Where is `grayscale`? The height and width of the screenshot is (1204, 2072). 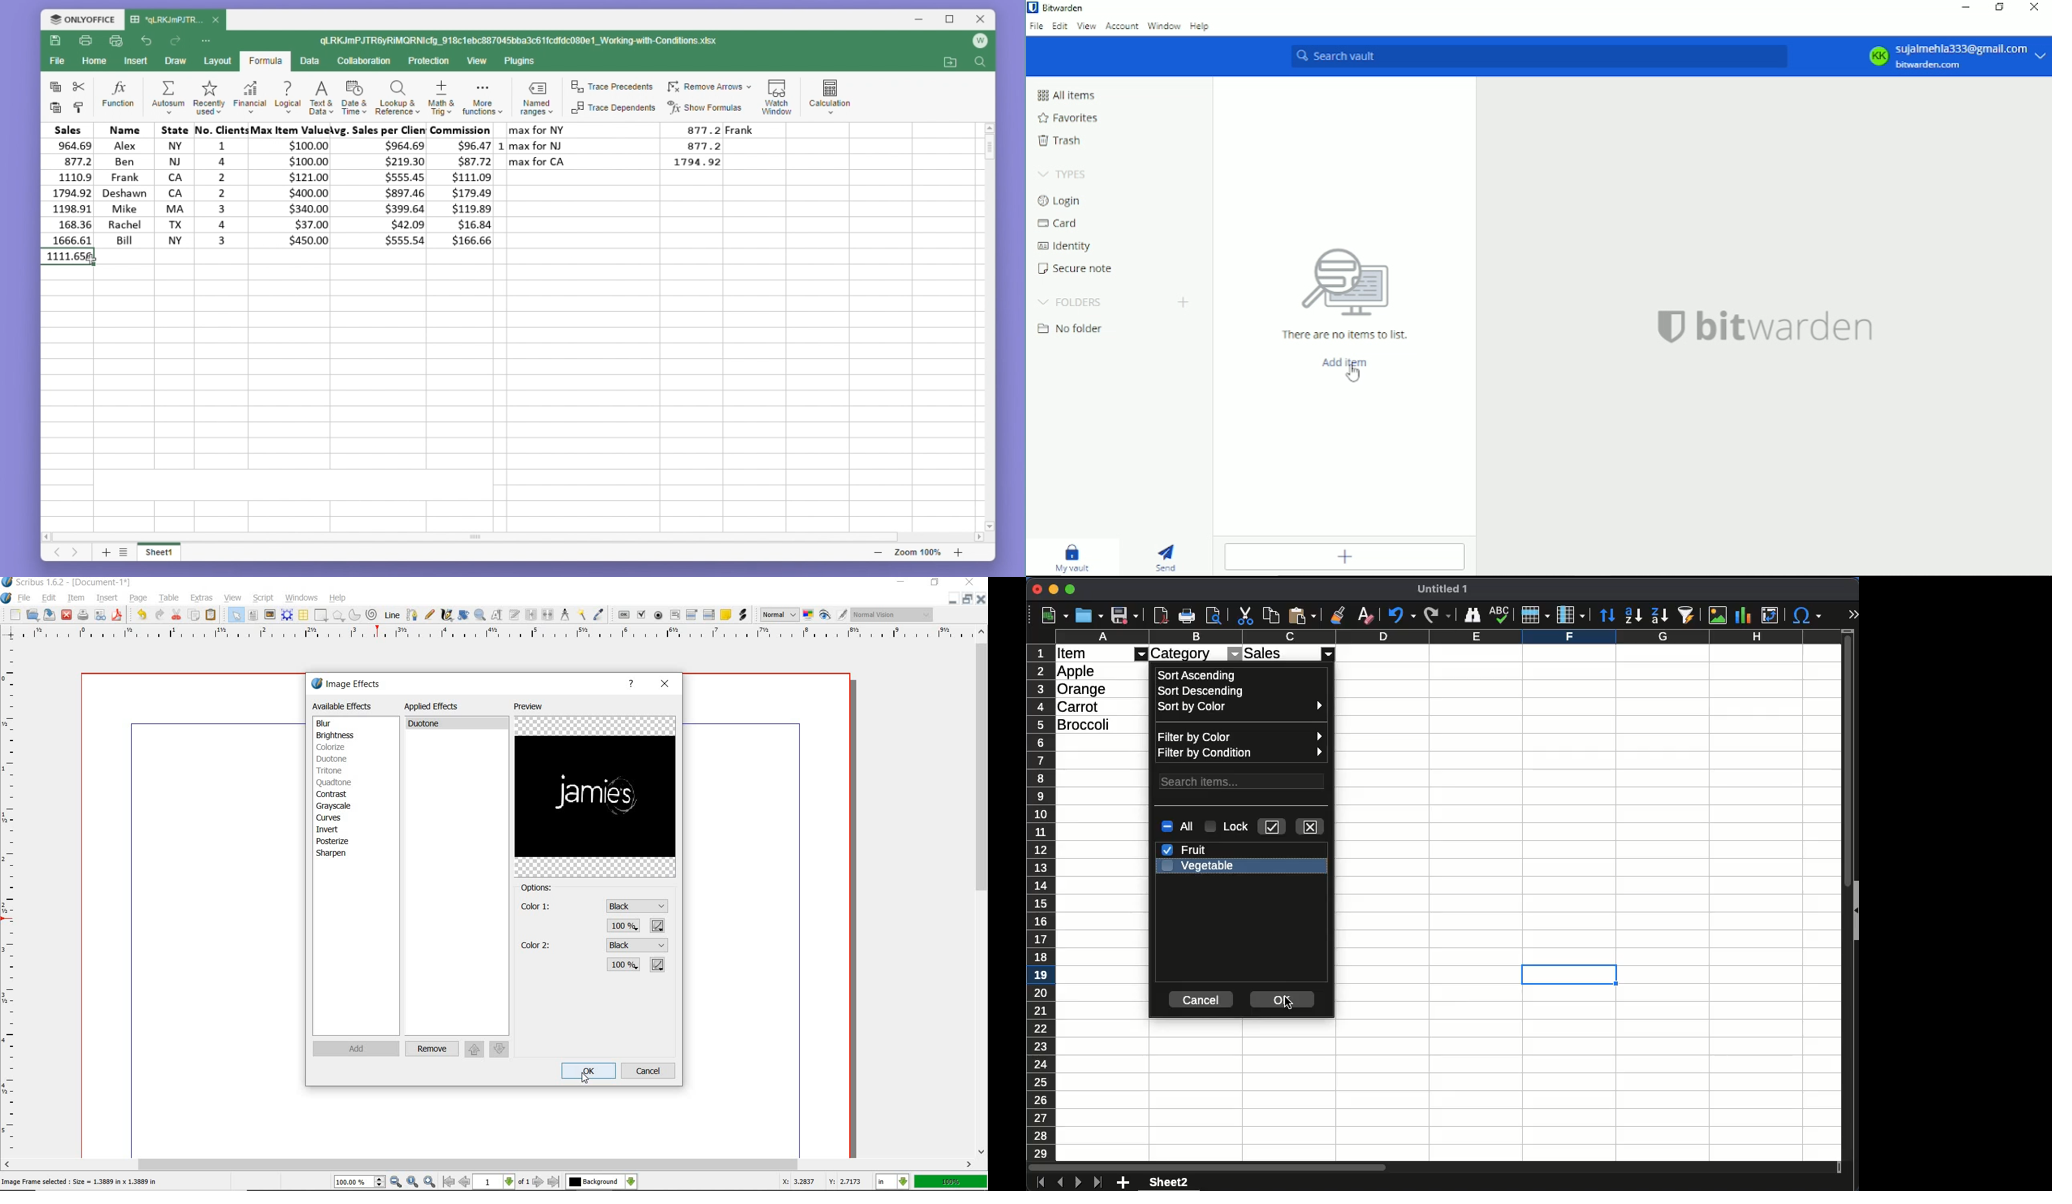
grayscale is located at coordinates (335, 806).